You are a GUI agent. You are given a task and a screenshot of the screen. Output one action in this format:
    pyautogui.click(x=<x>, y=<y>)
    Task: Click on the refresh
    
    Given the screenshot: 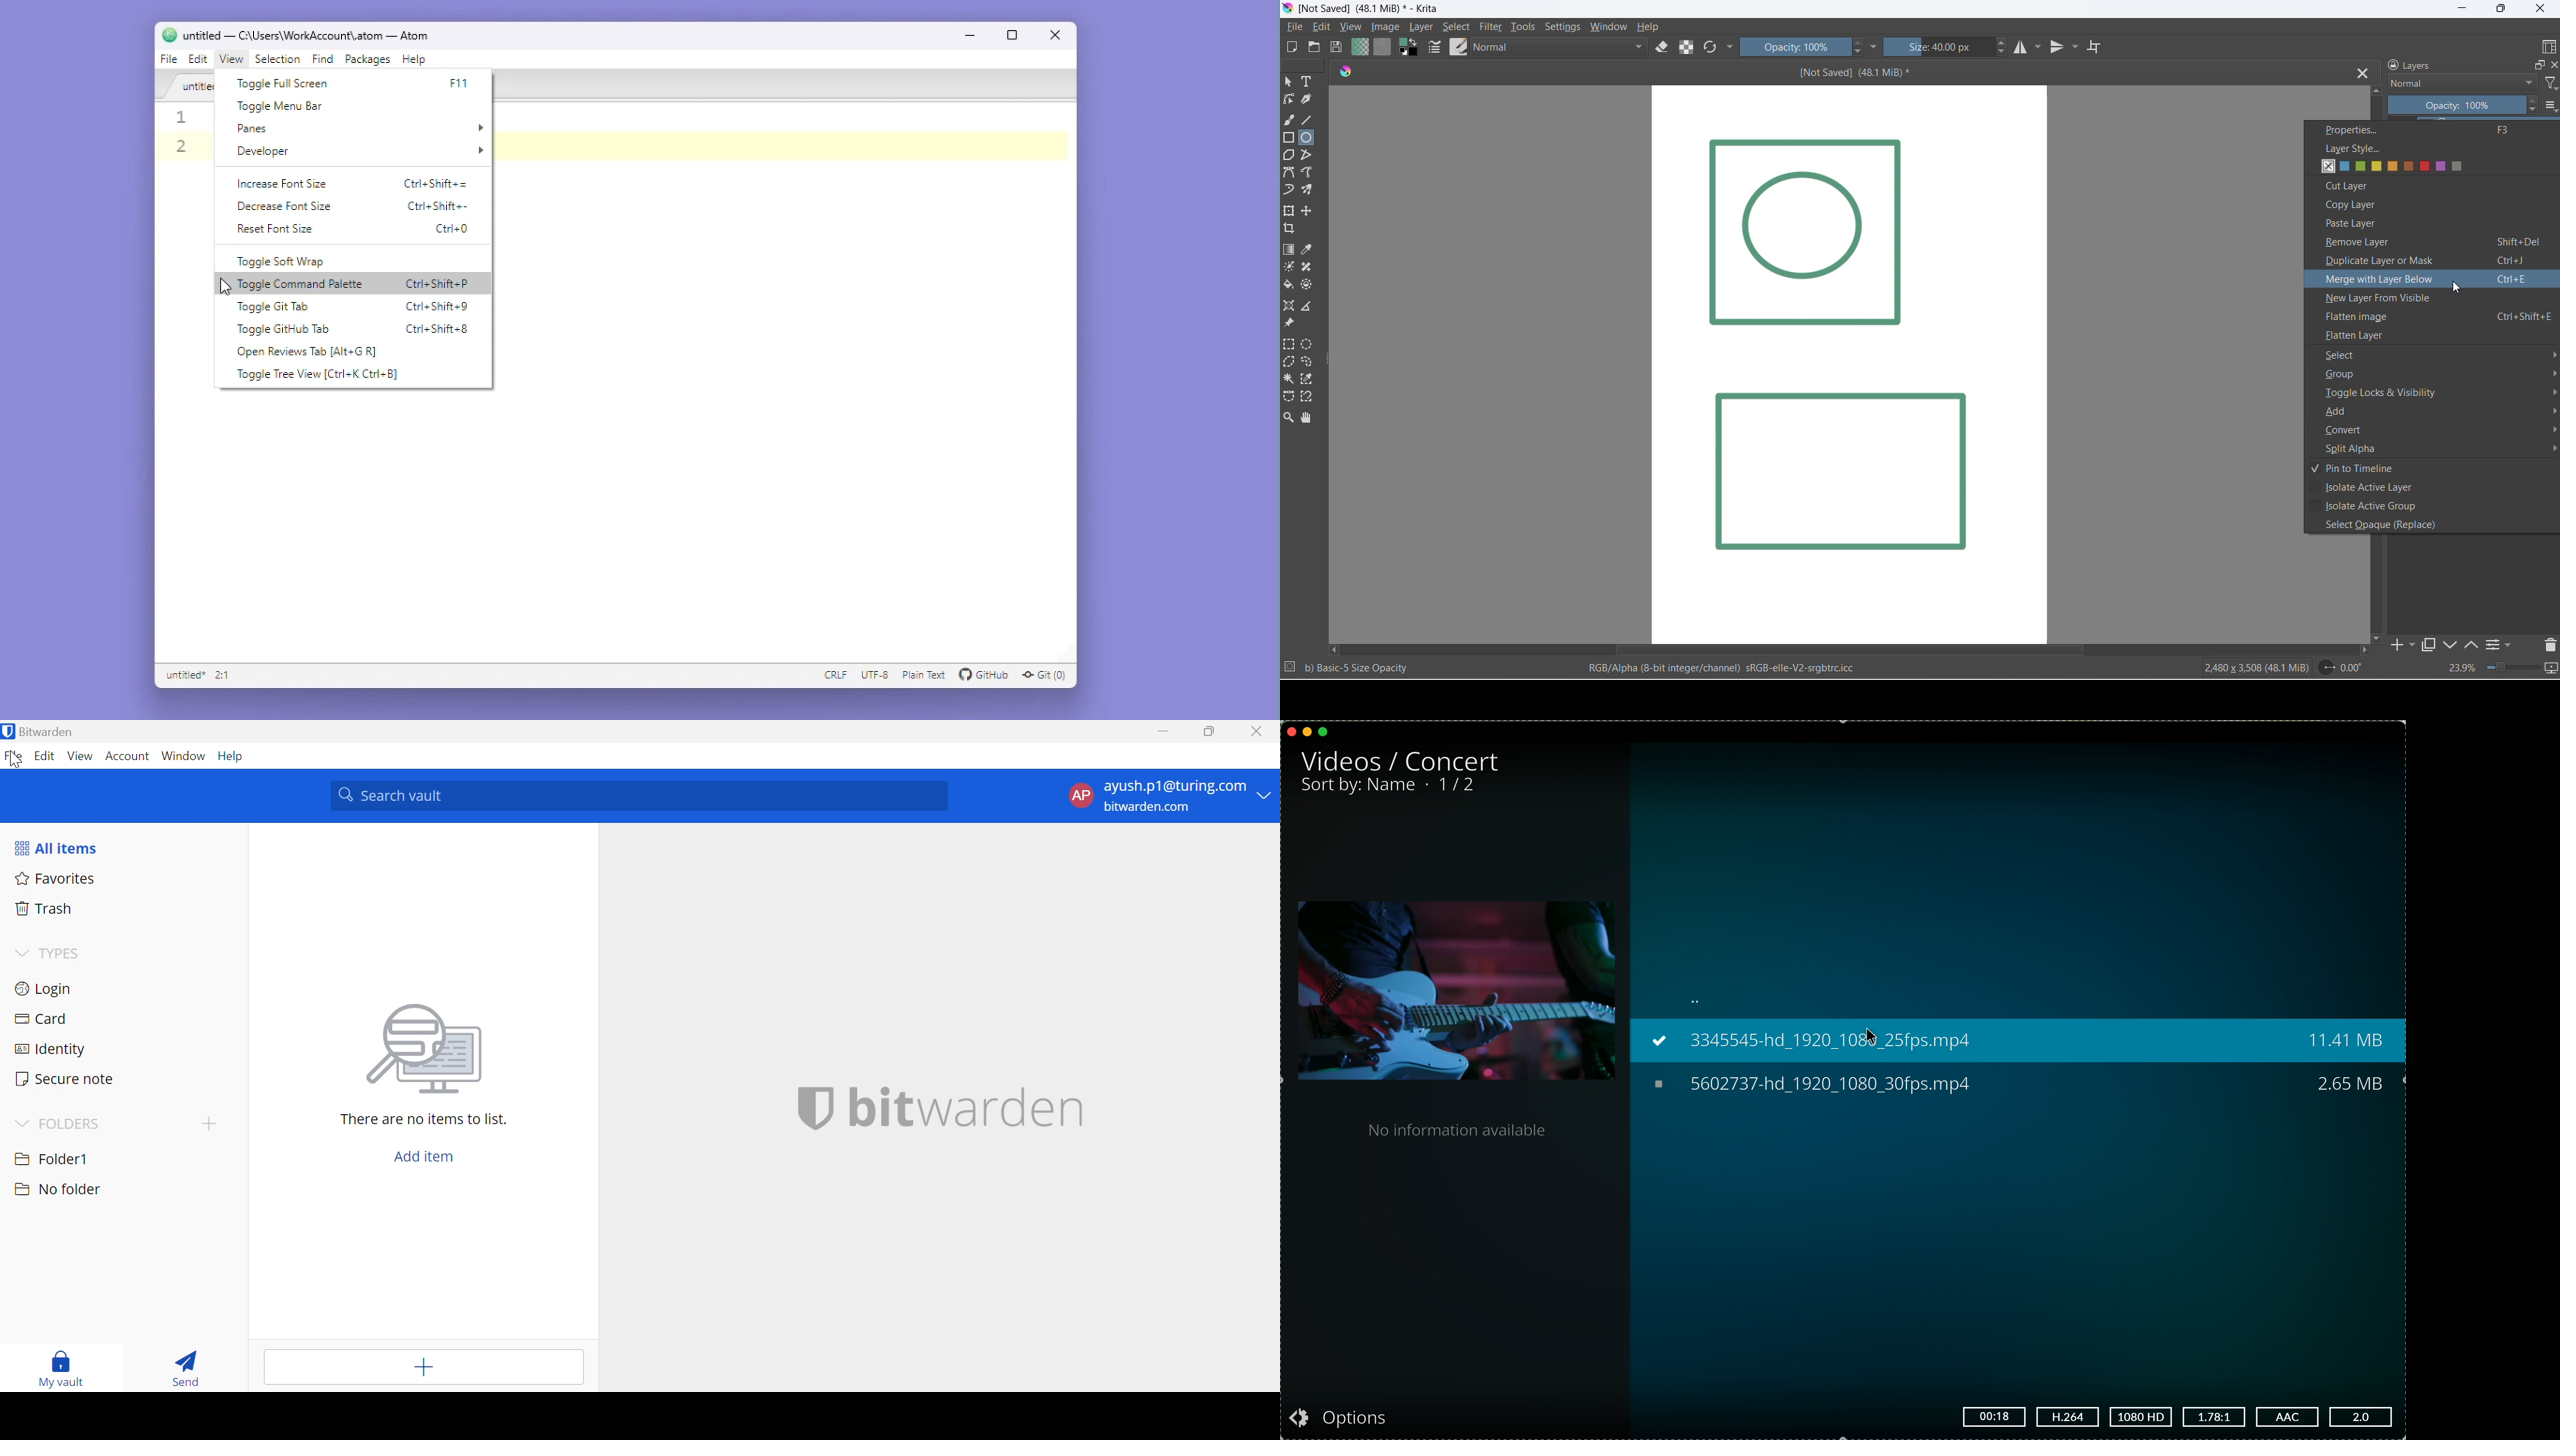 What is the action you would take?
    pyautogui.click(x=1709, y=49)
    